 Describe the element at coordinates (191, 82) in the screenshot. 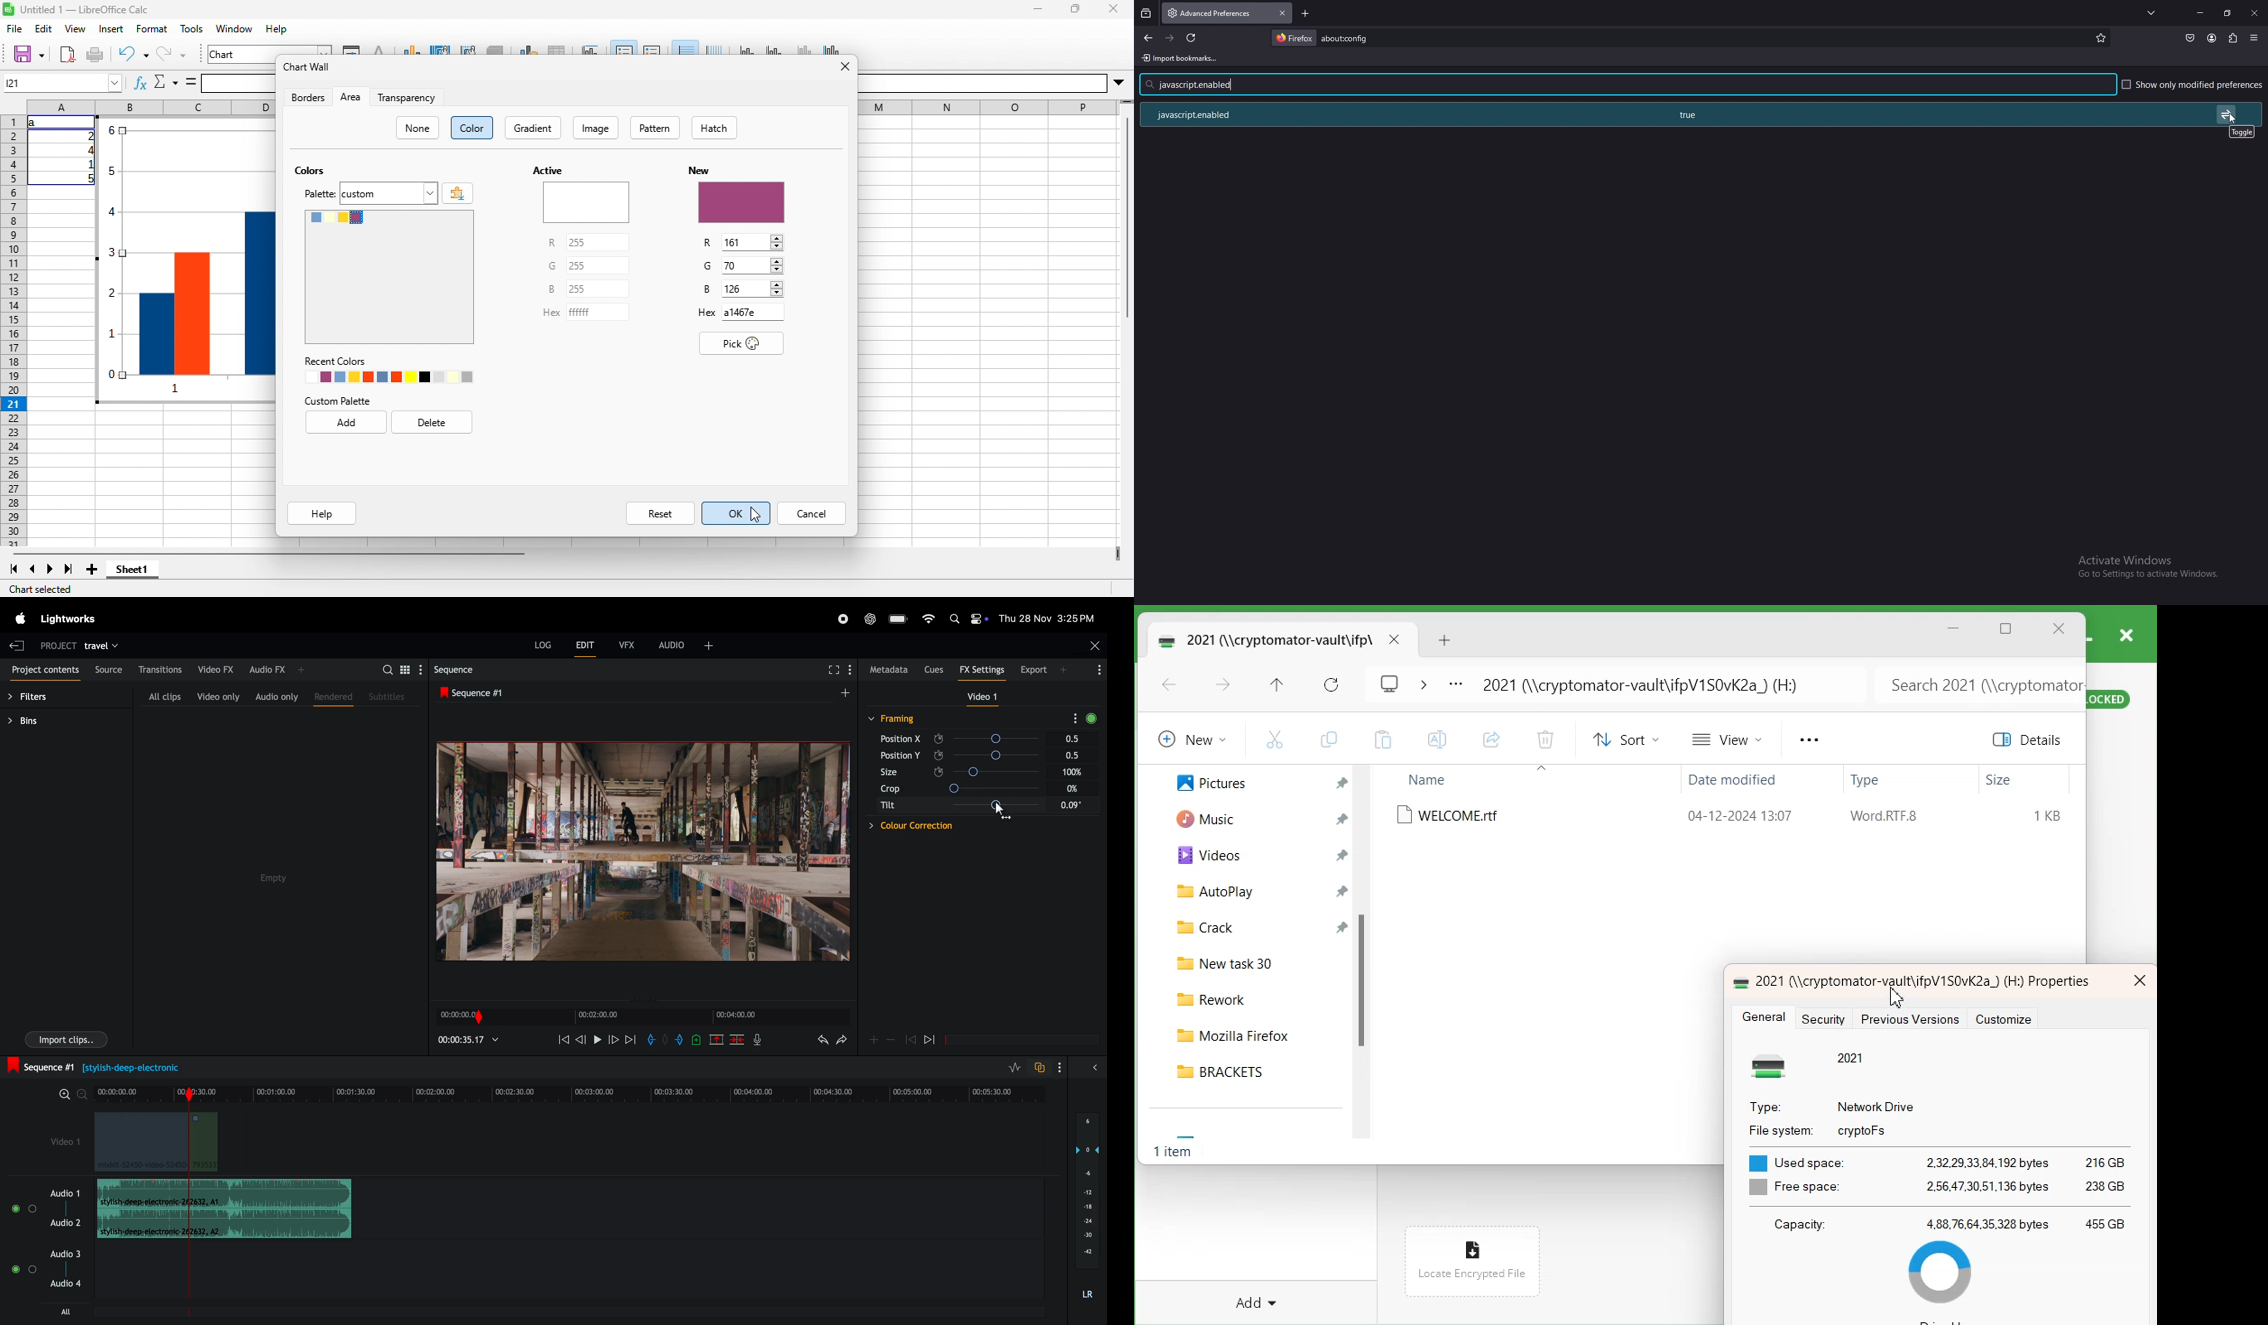

I see `is equal to symbol` at that location.